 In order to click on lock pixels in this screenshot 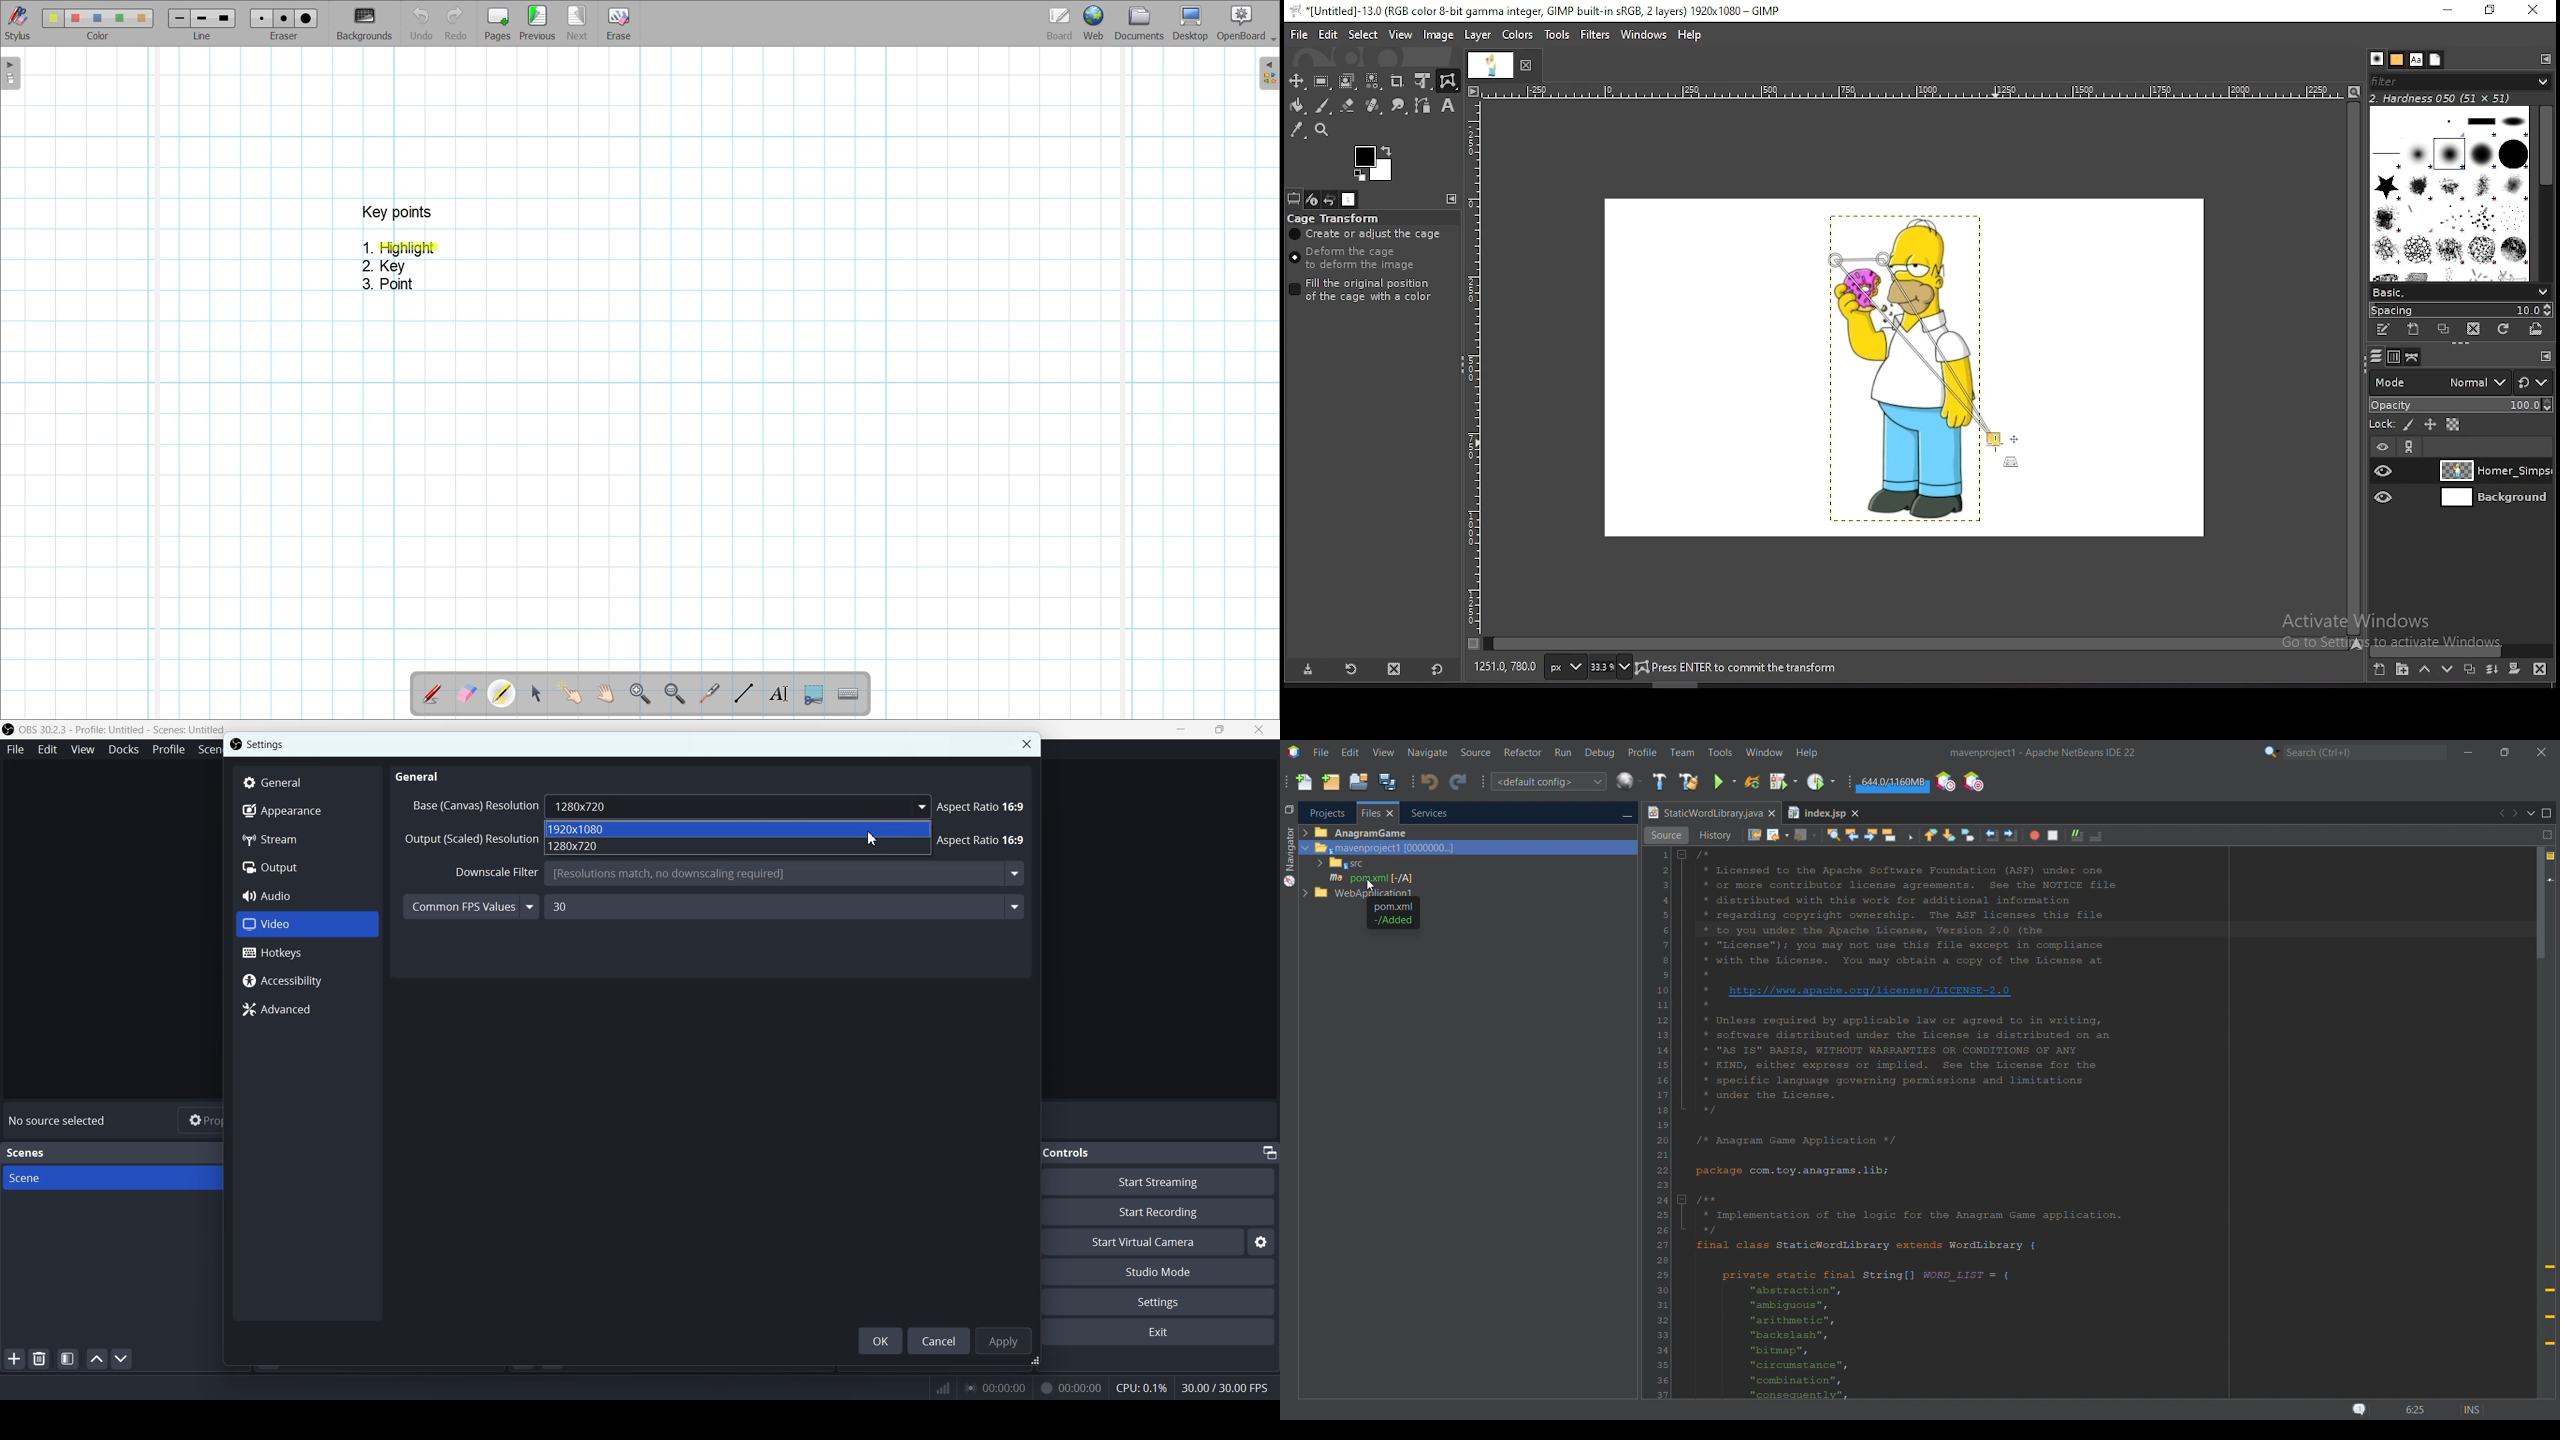, I will do `click(2407, 426)`.